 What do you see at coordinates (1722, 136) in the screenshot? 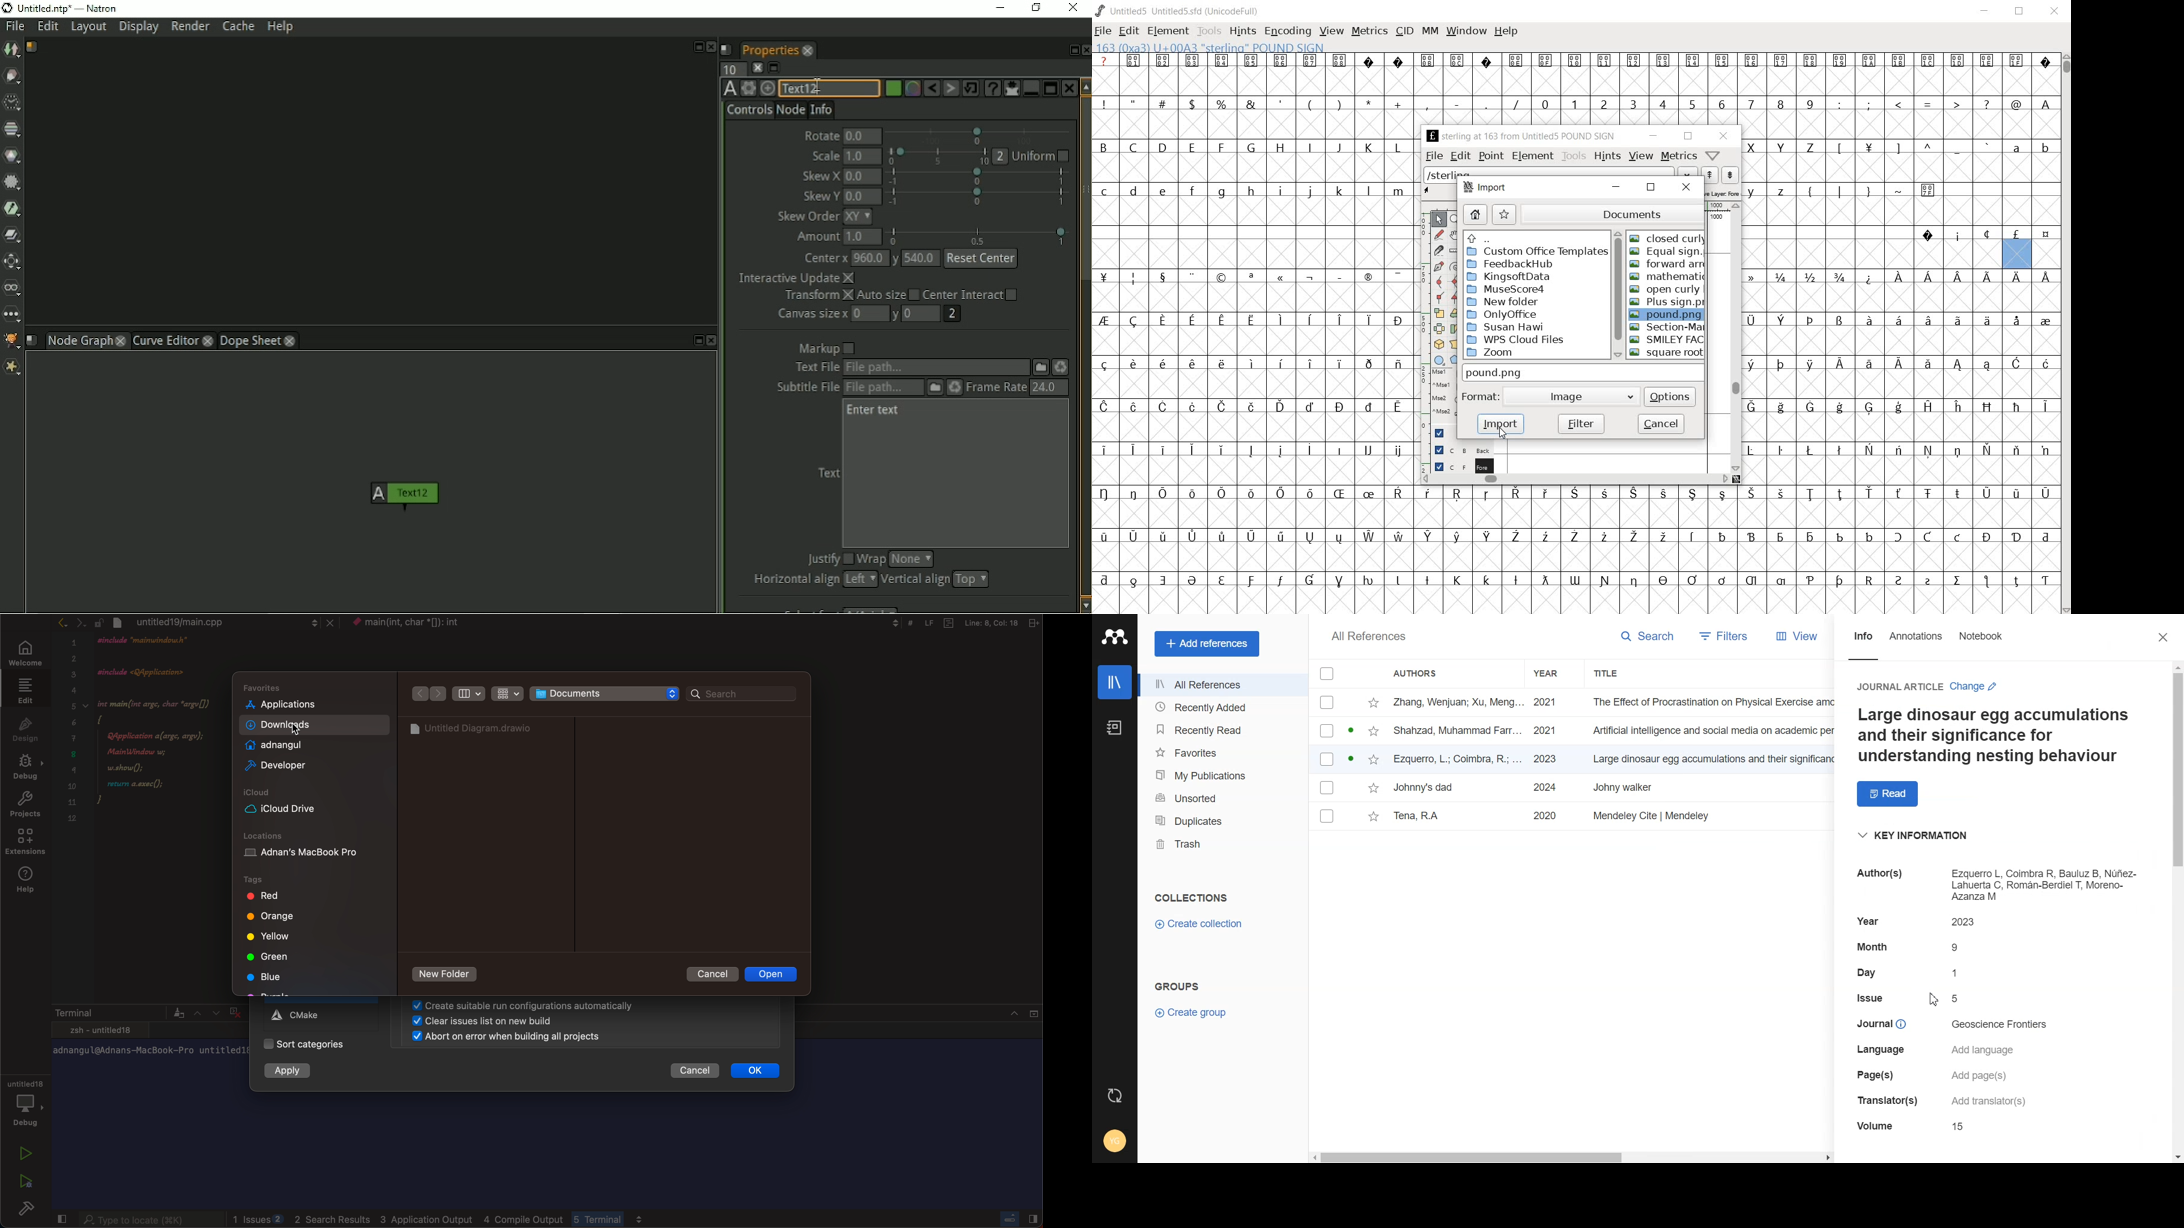
I see `close` at bounding box center [1722, 136].